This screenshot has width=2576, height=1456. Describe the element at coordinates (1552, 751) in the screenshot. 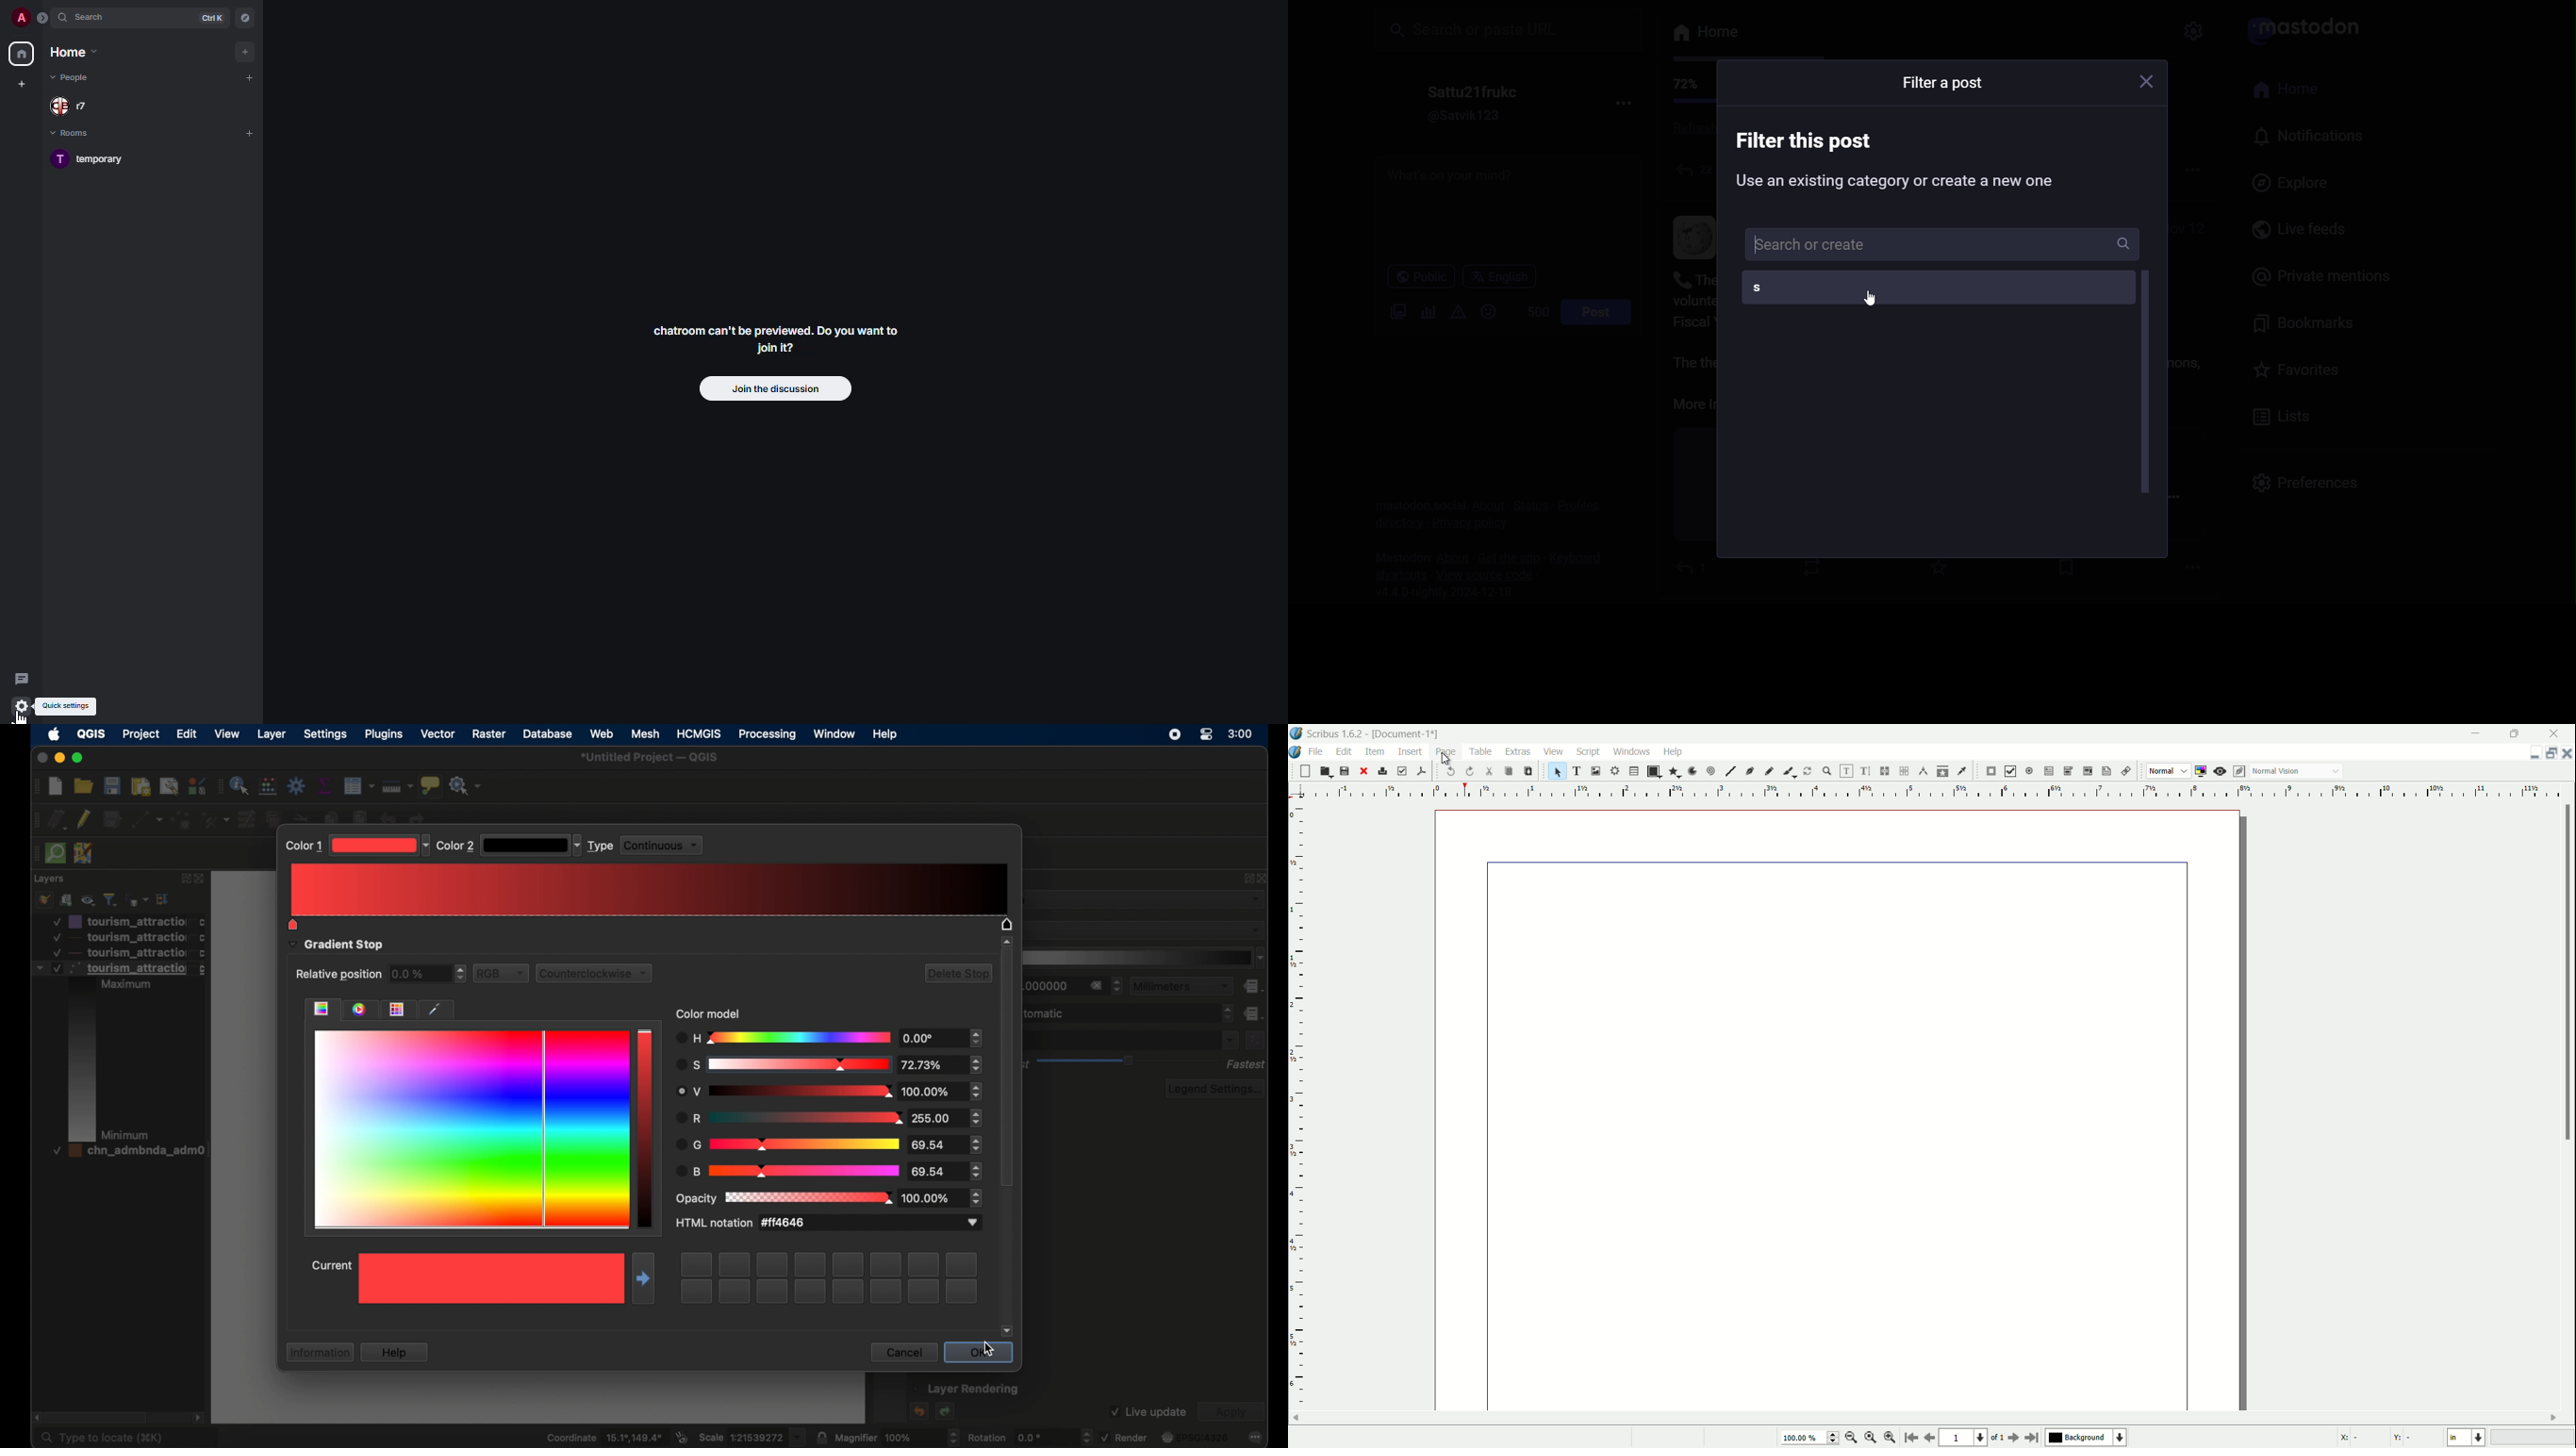

I see `view menu` at that location.